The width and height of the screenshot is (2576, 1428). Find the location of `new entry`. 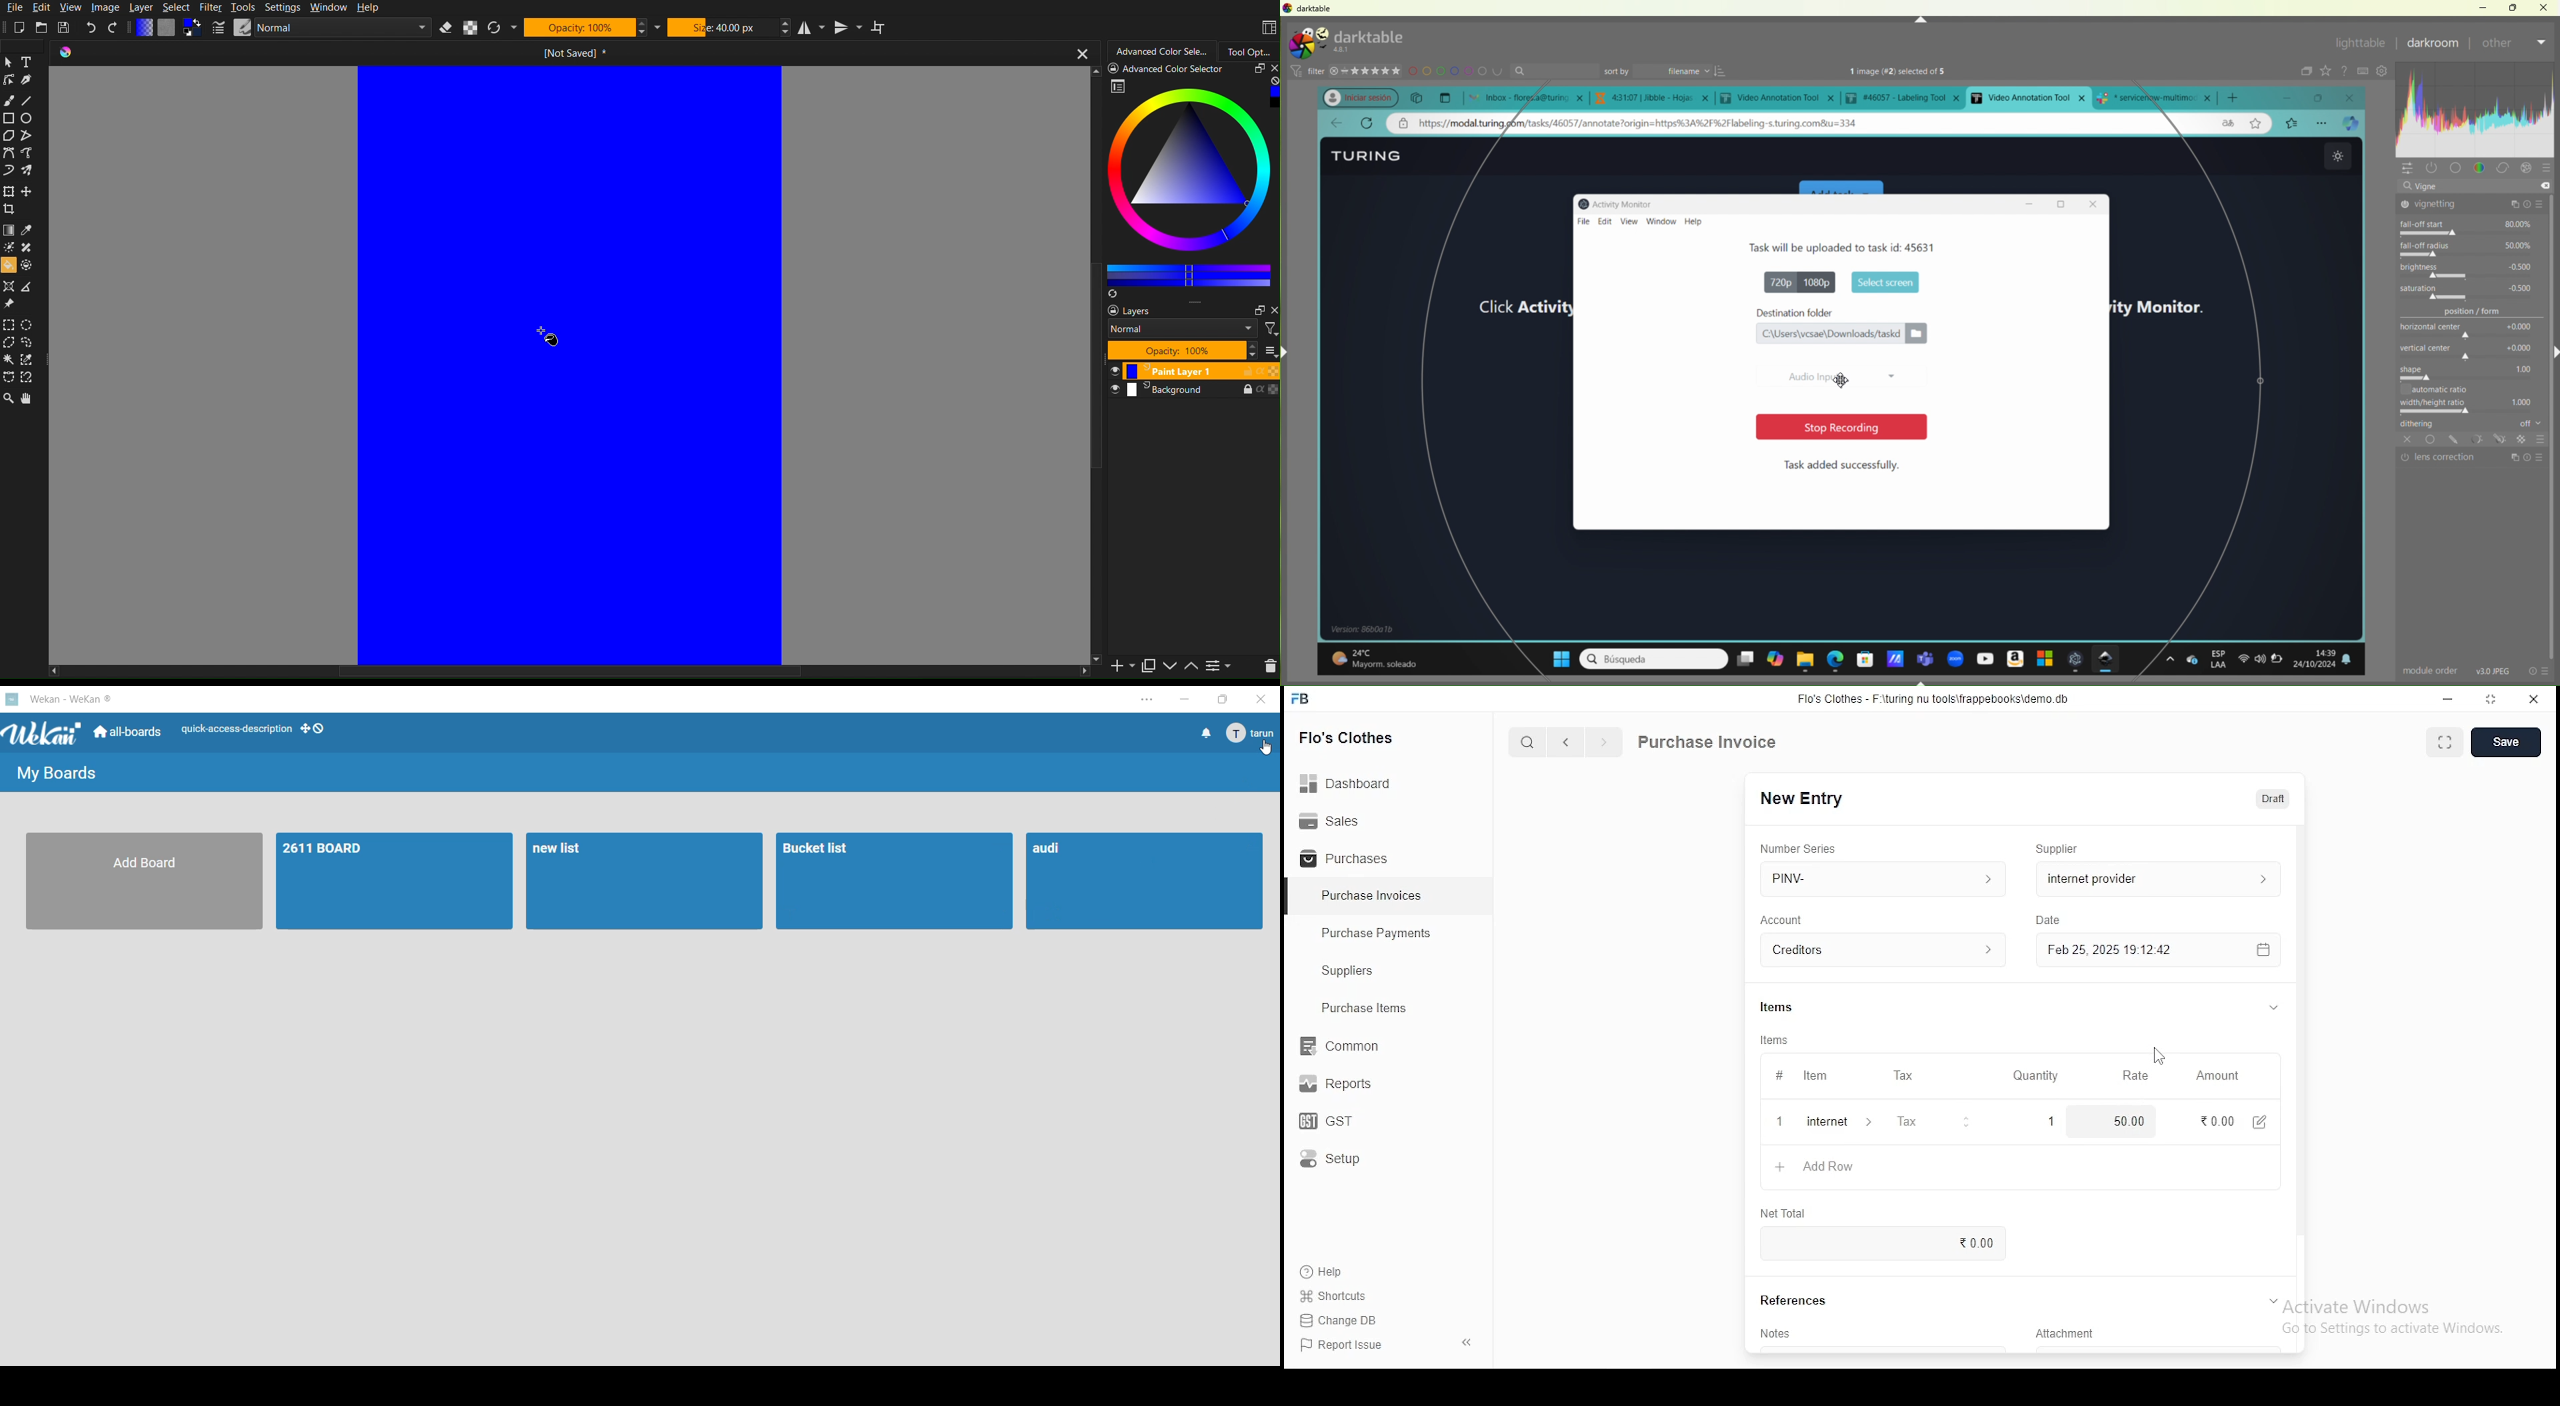

new entry is located at coordinates (1800, 798).